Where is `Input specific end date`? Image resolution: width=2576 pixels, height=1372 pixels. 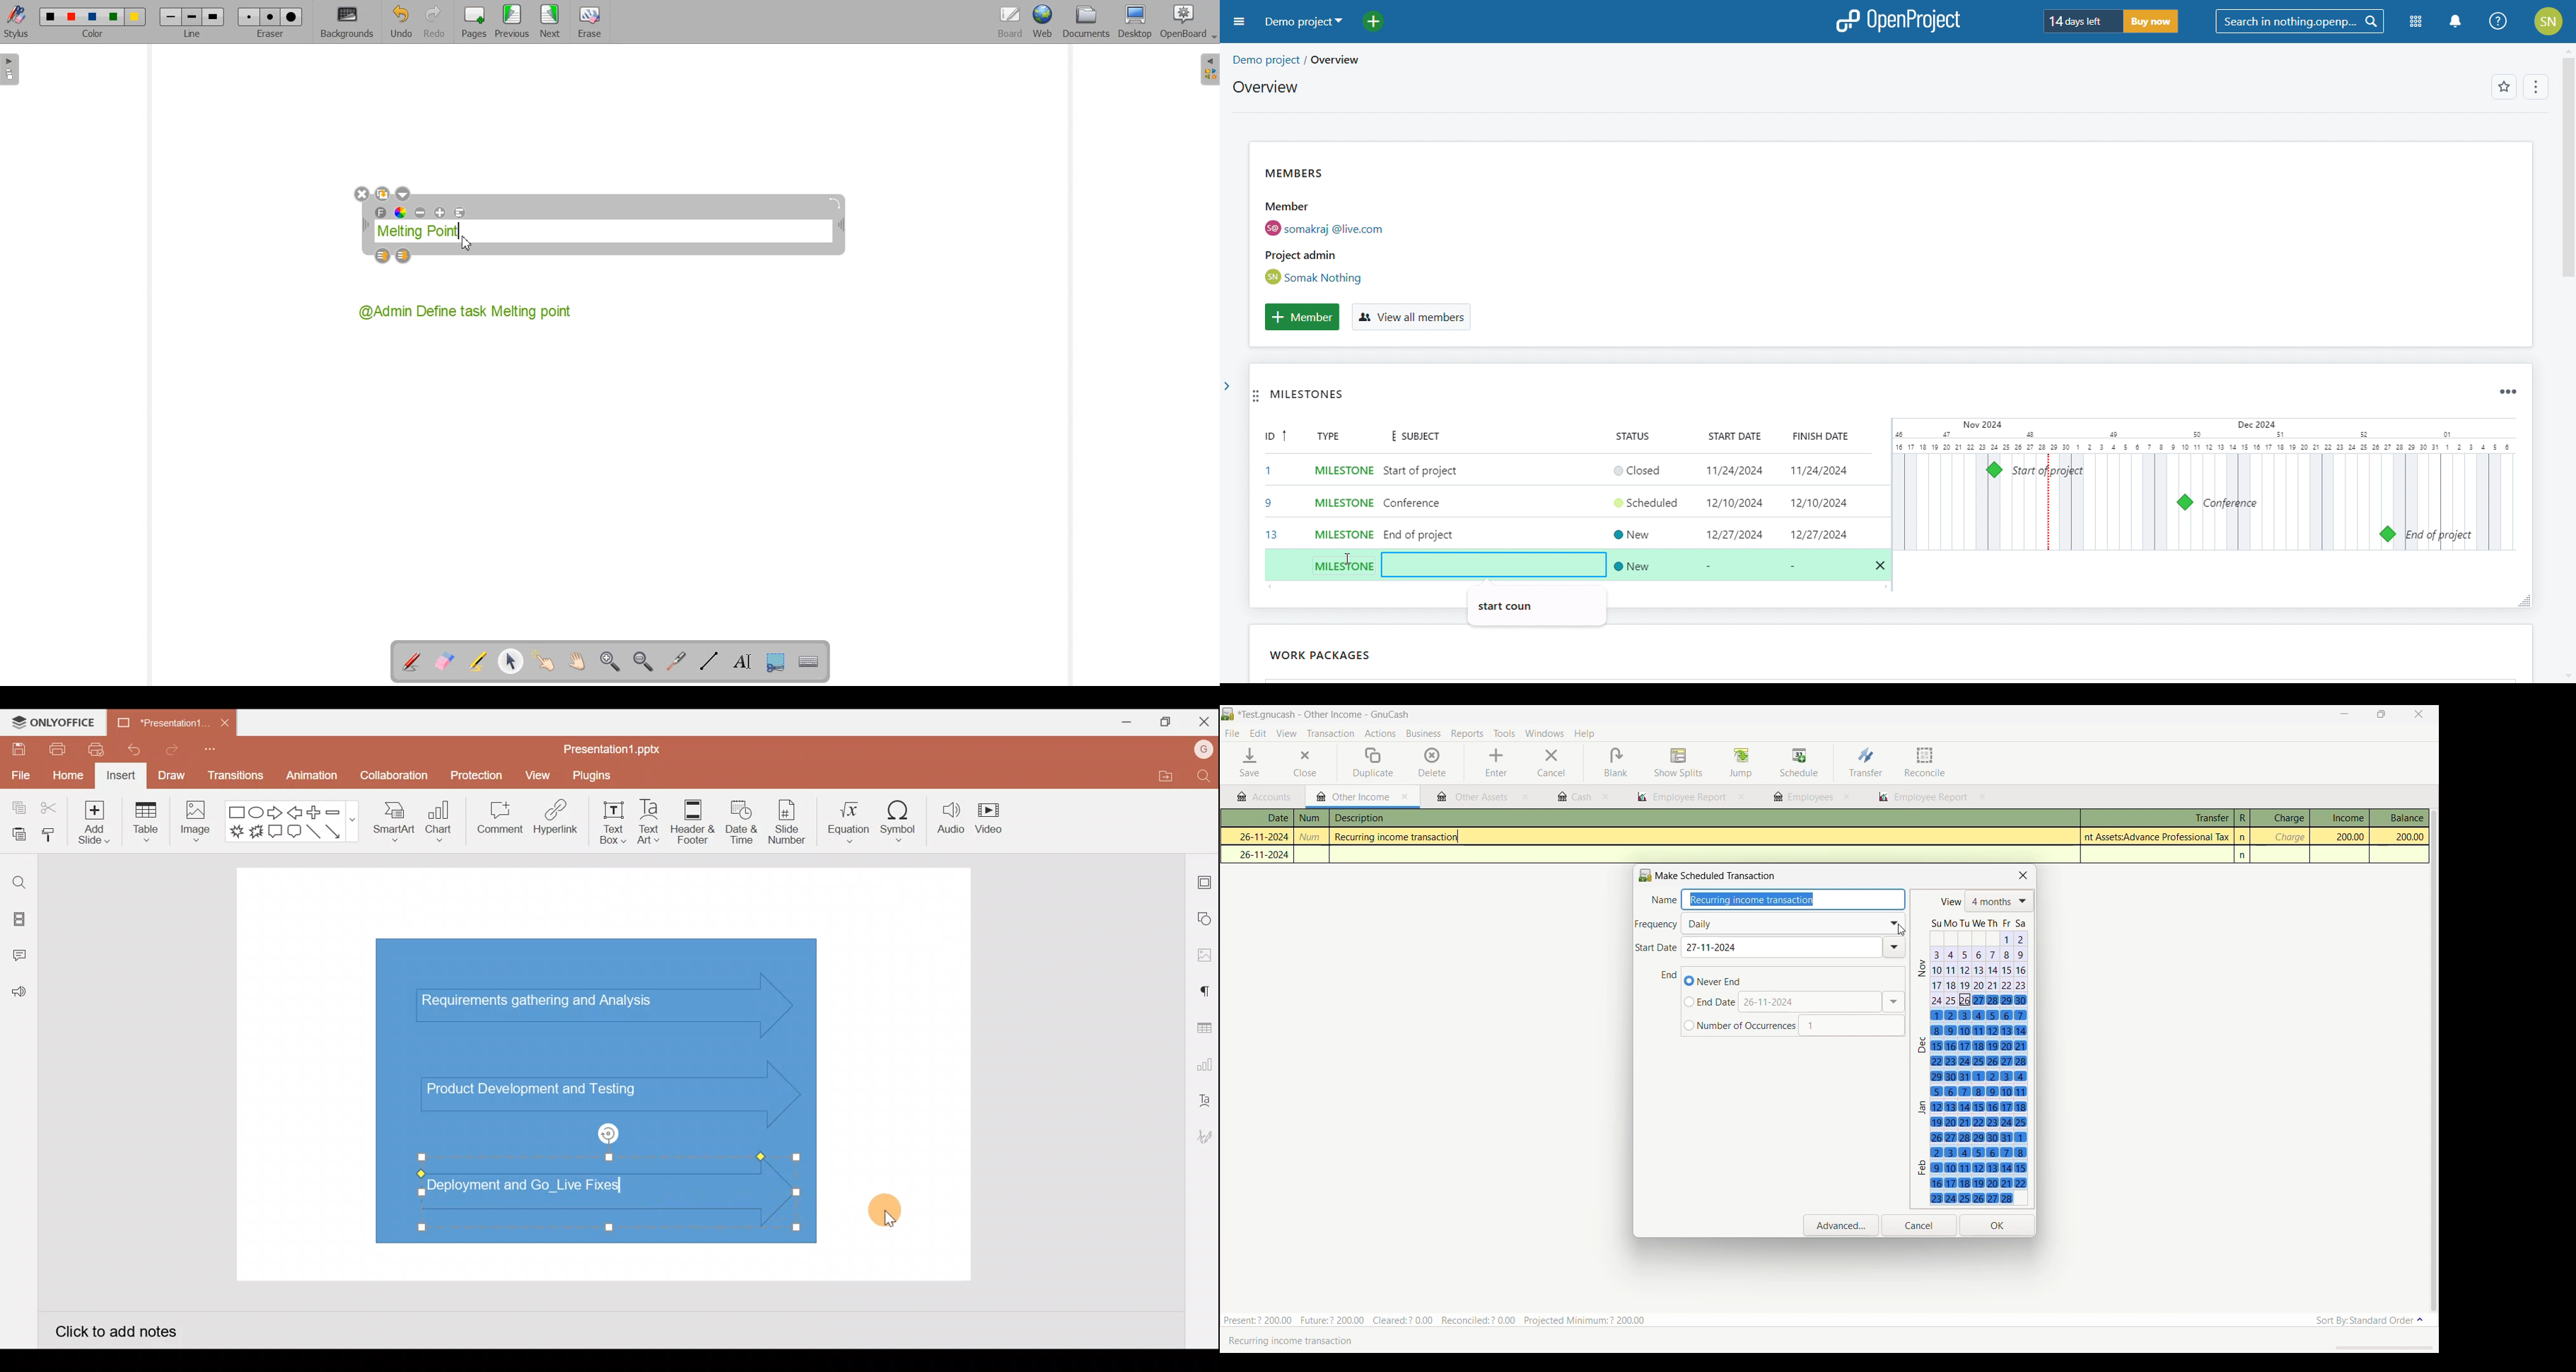 Input specific end date is located at coordinates (1711, 1002).